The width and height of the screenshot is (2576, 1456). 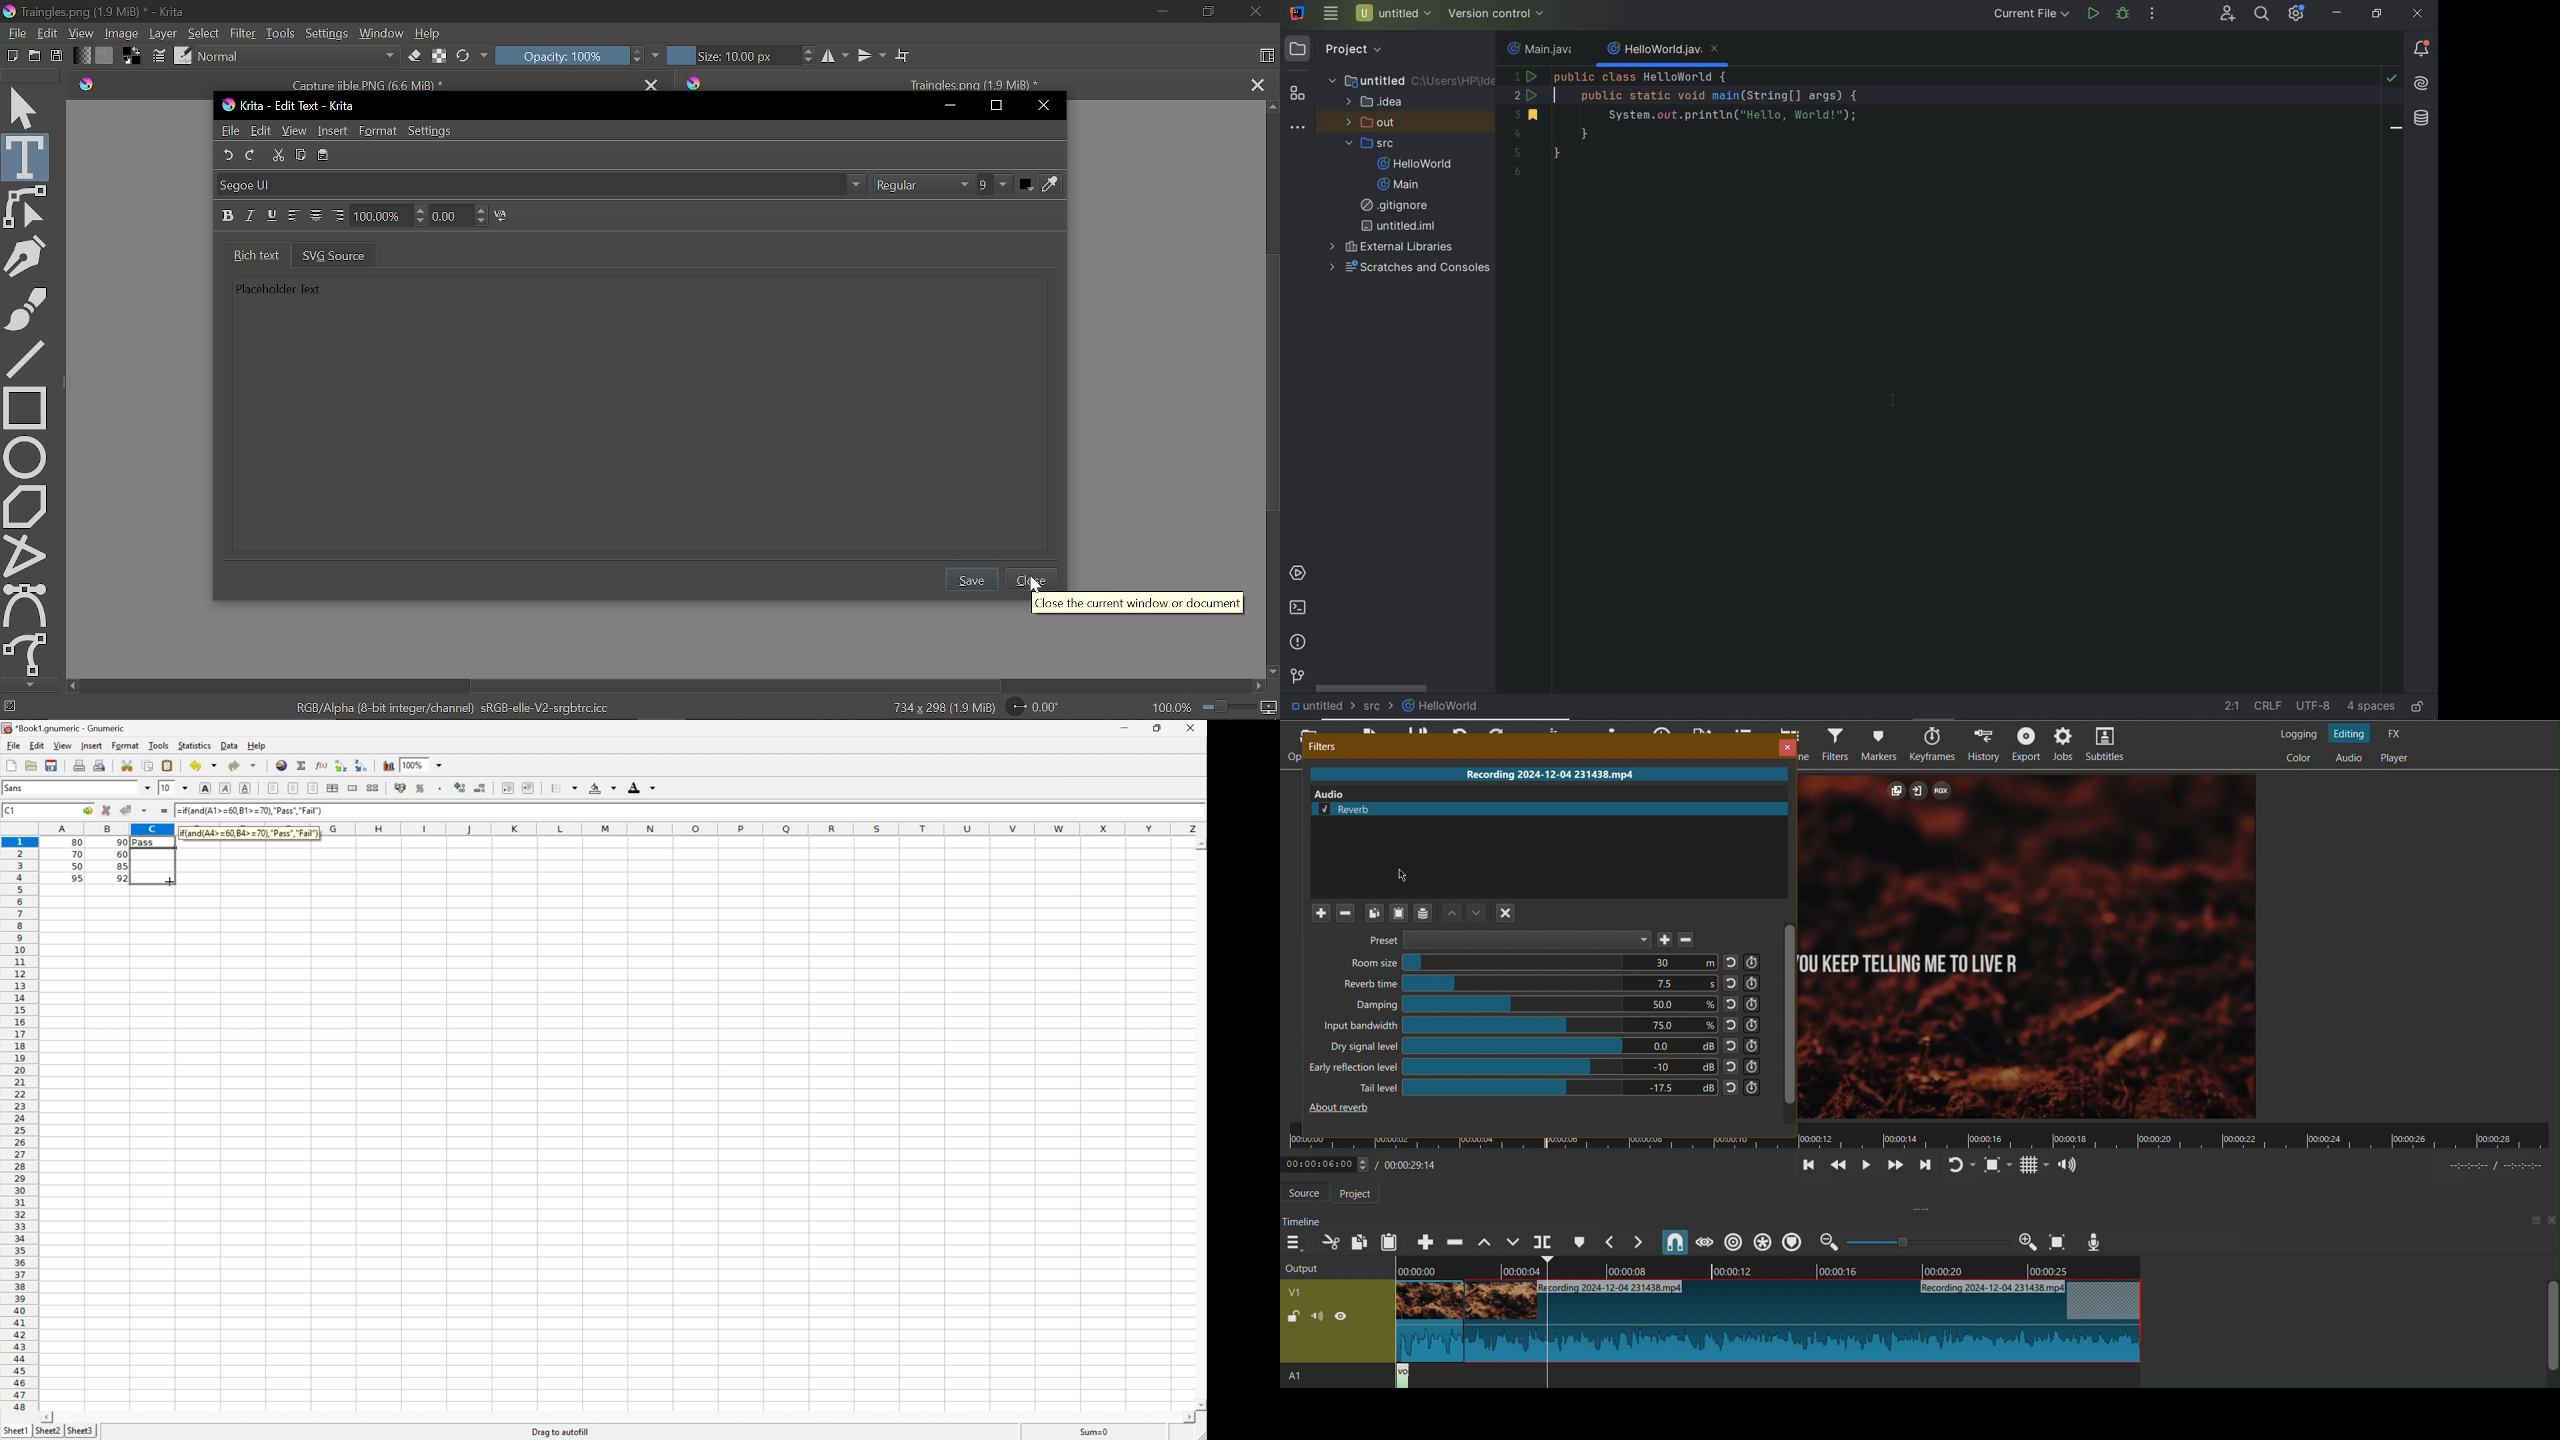 I want to click on Insert, so click(x=334, y=131).